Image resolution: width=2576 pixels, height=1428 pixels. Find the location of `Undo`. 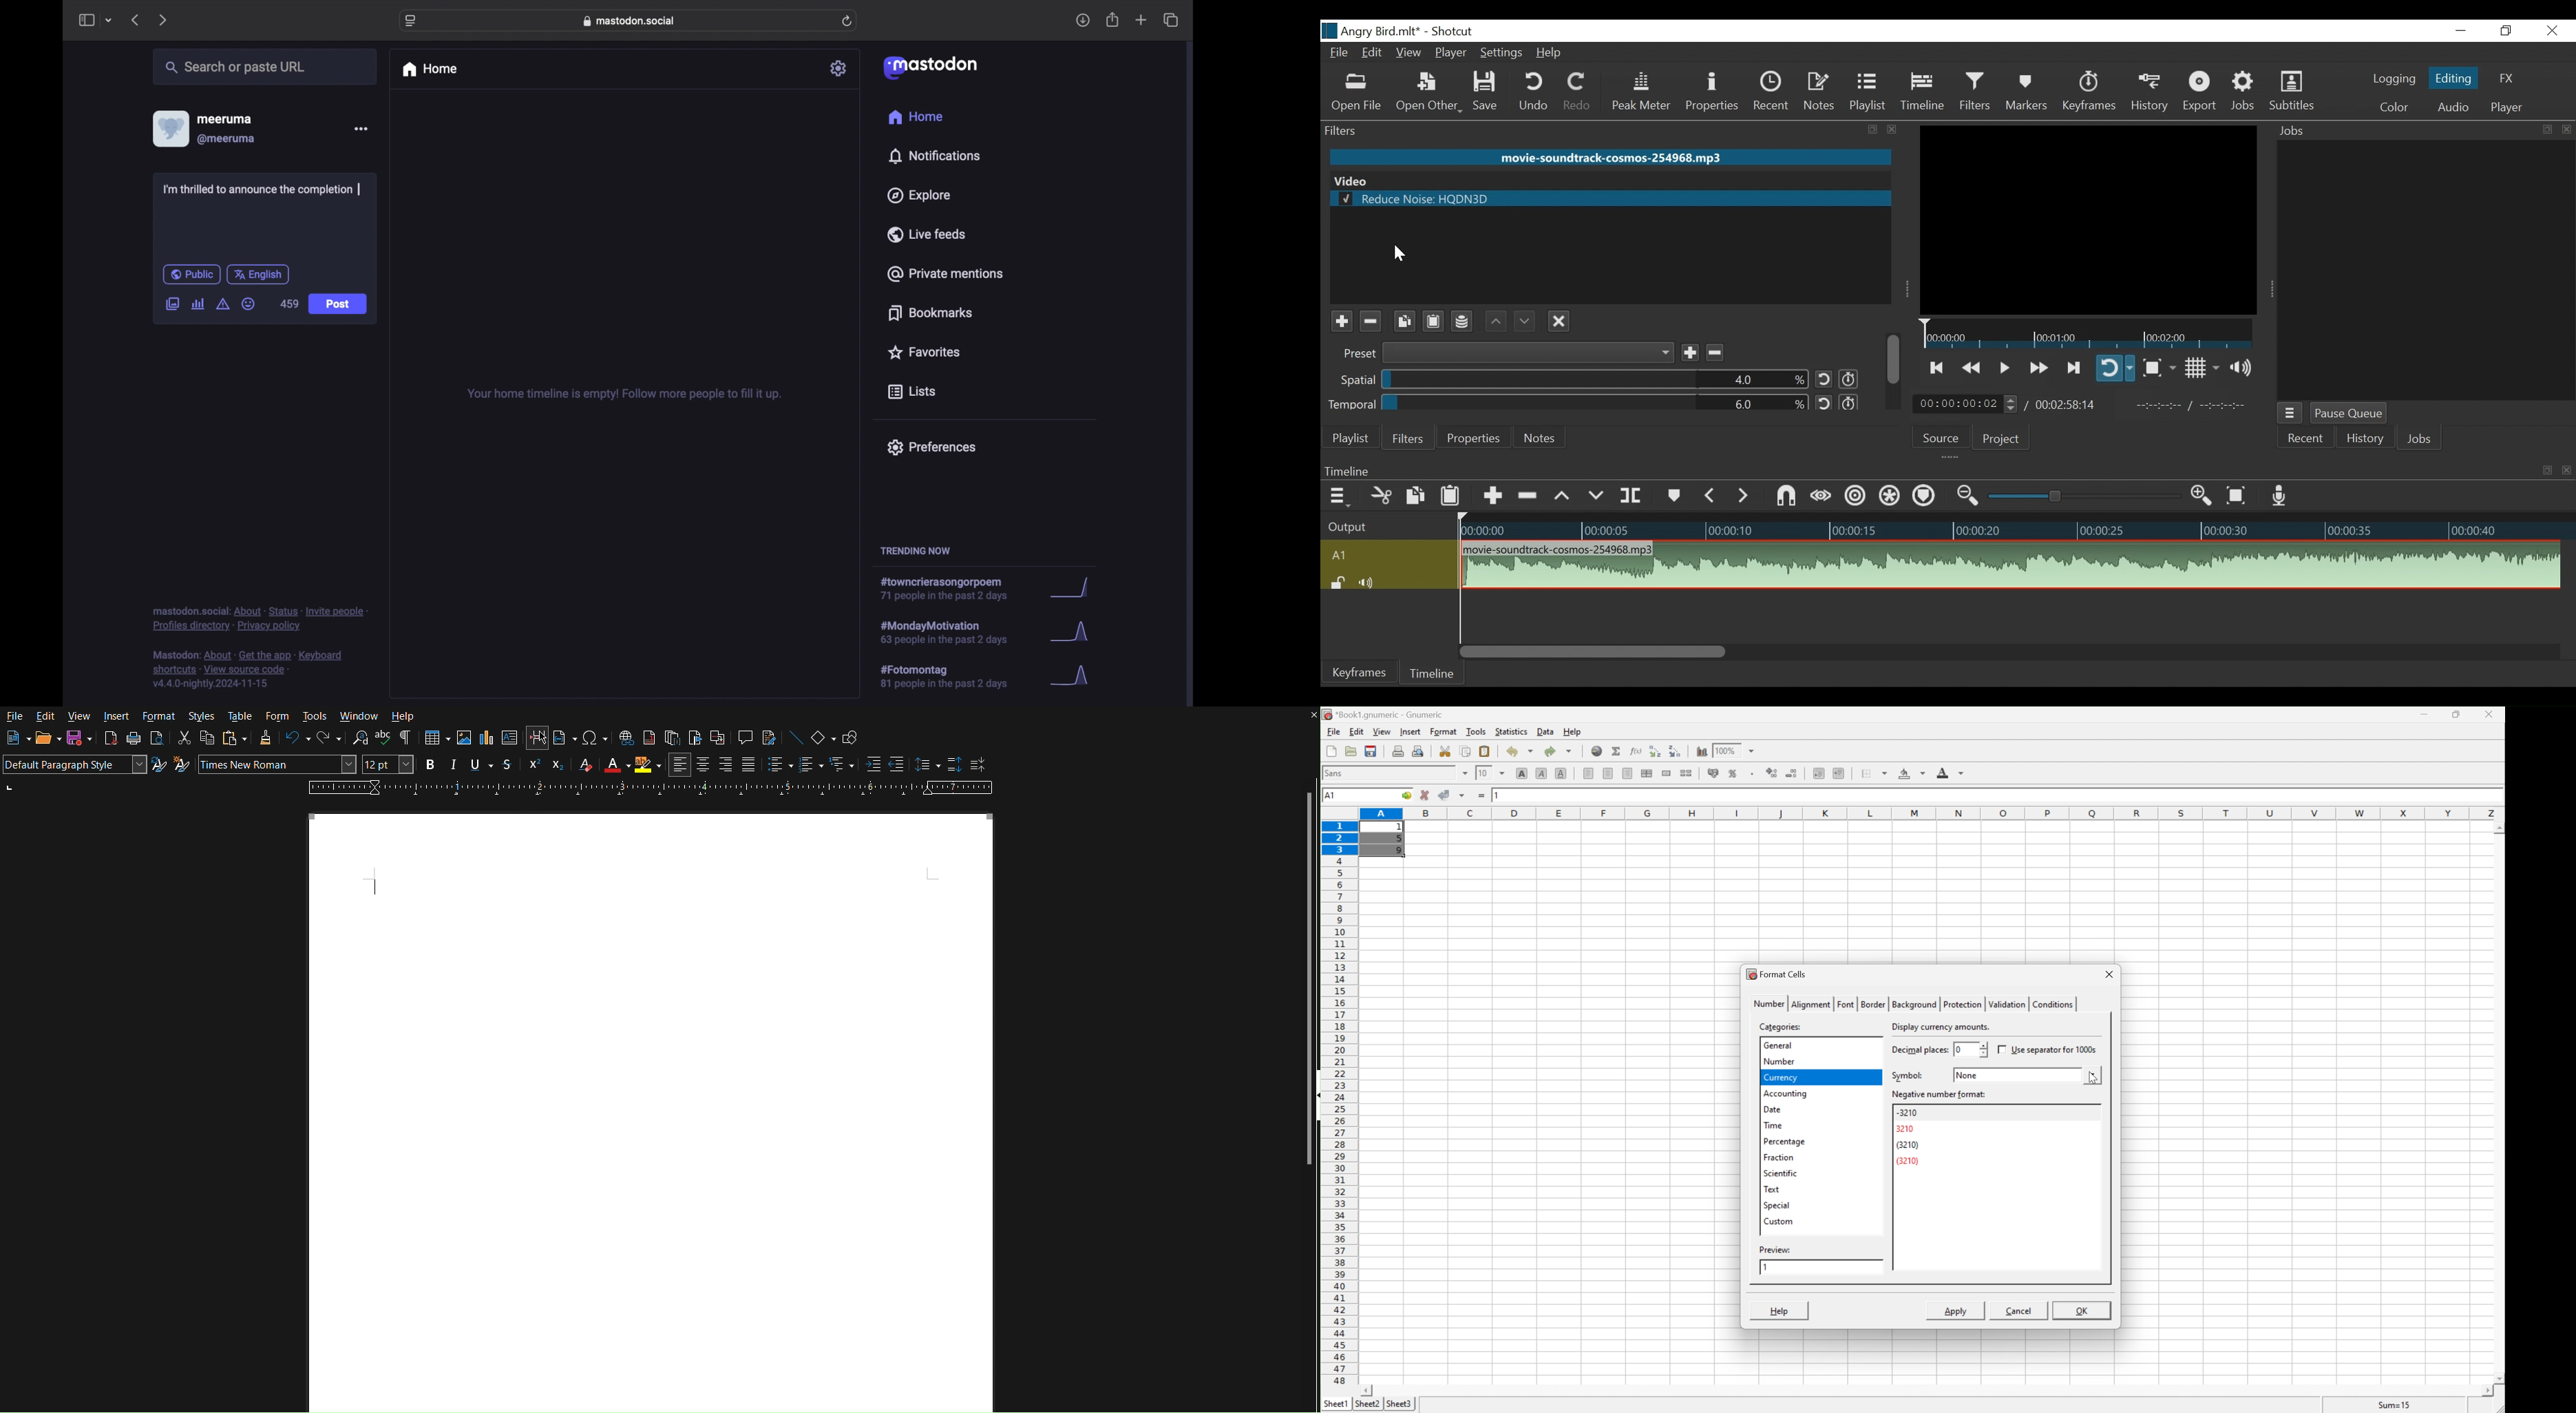

Undo is located at coordinates (297, 740).